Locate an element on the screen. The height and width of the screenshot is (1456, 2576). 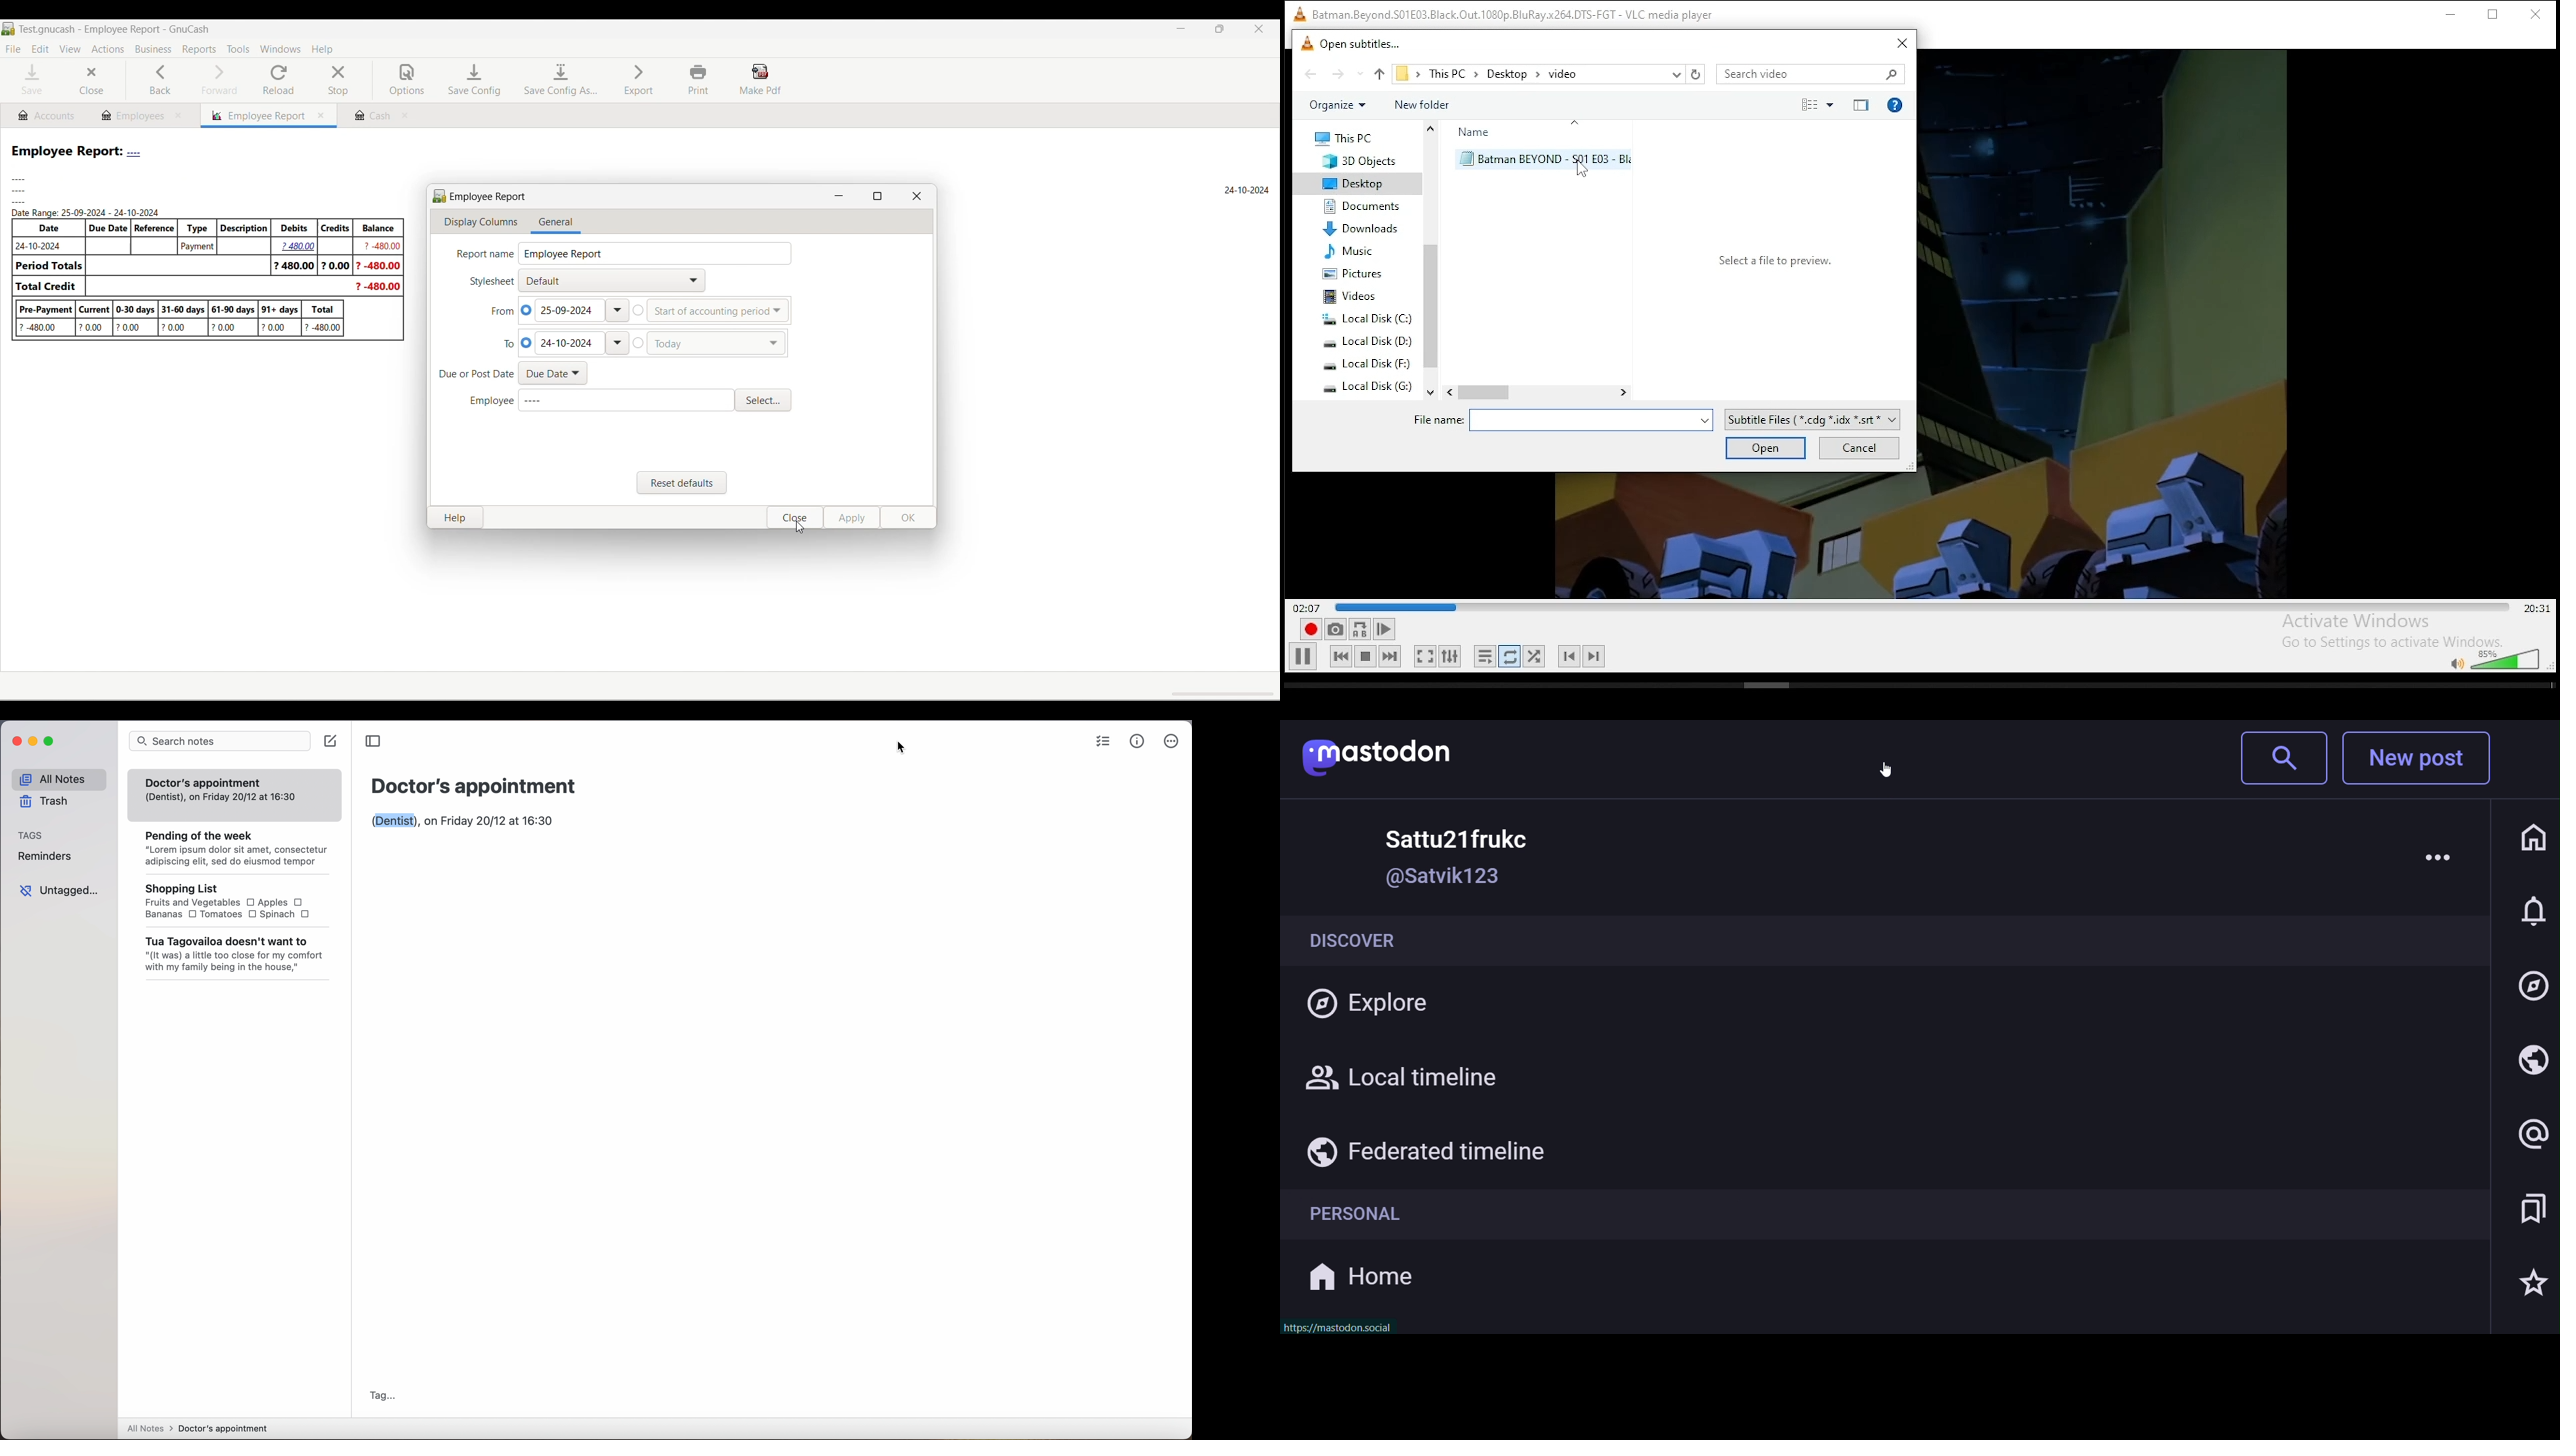
all notes > Doctor's appointment is located at coordinates (199, 1429).